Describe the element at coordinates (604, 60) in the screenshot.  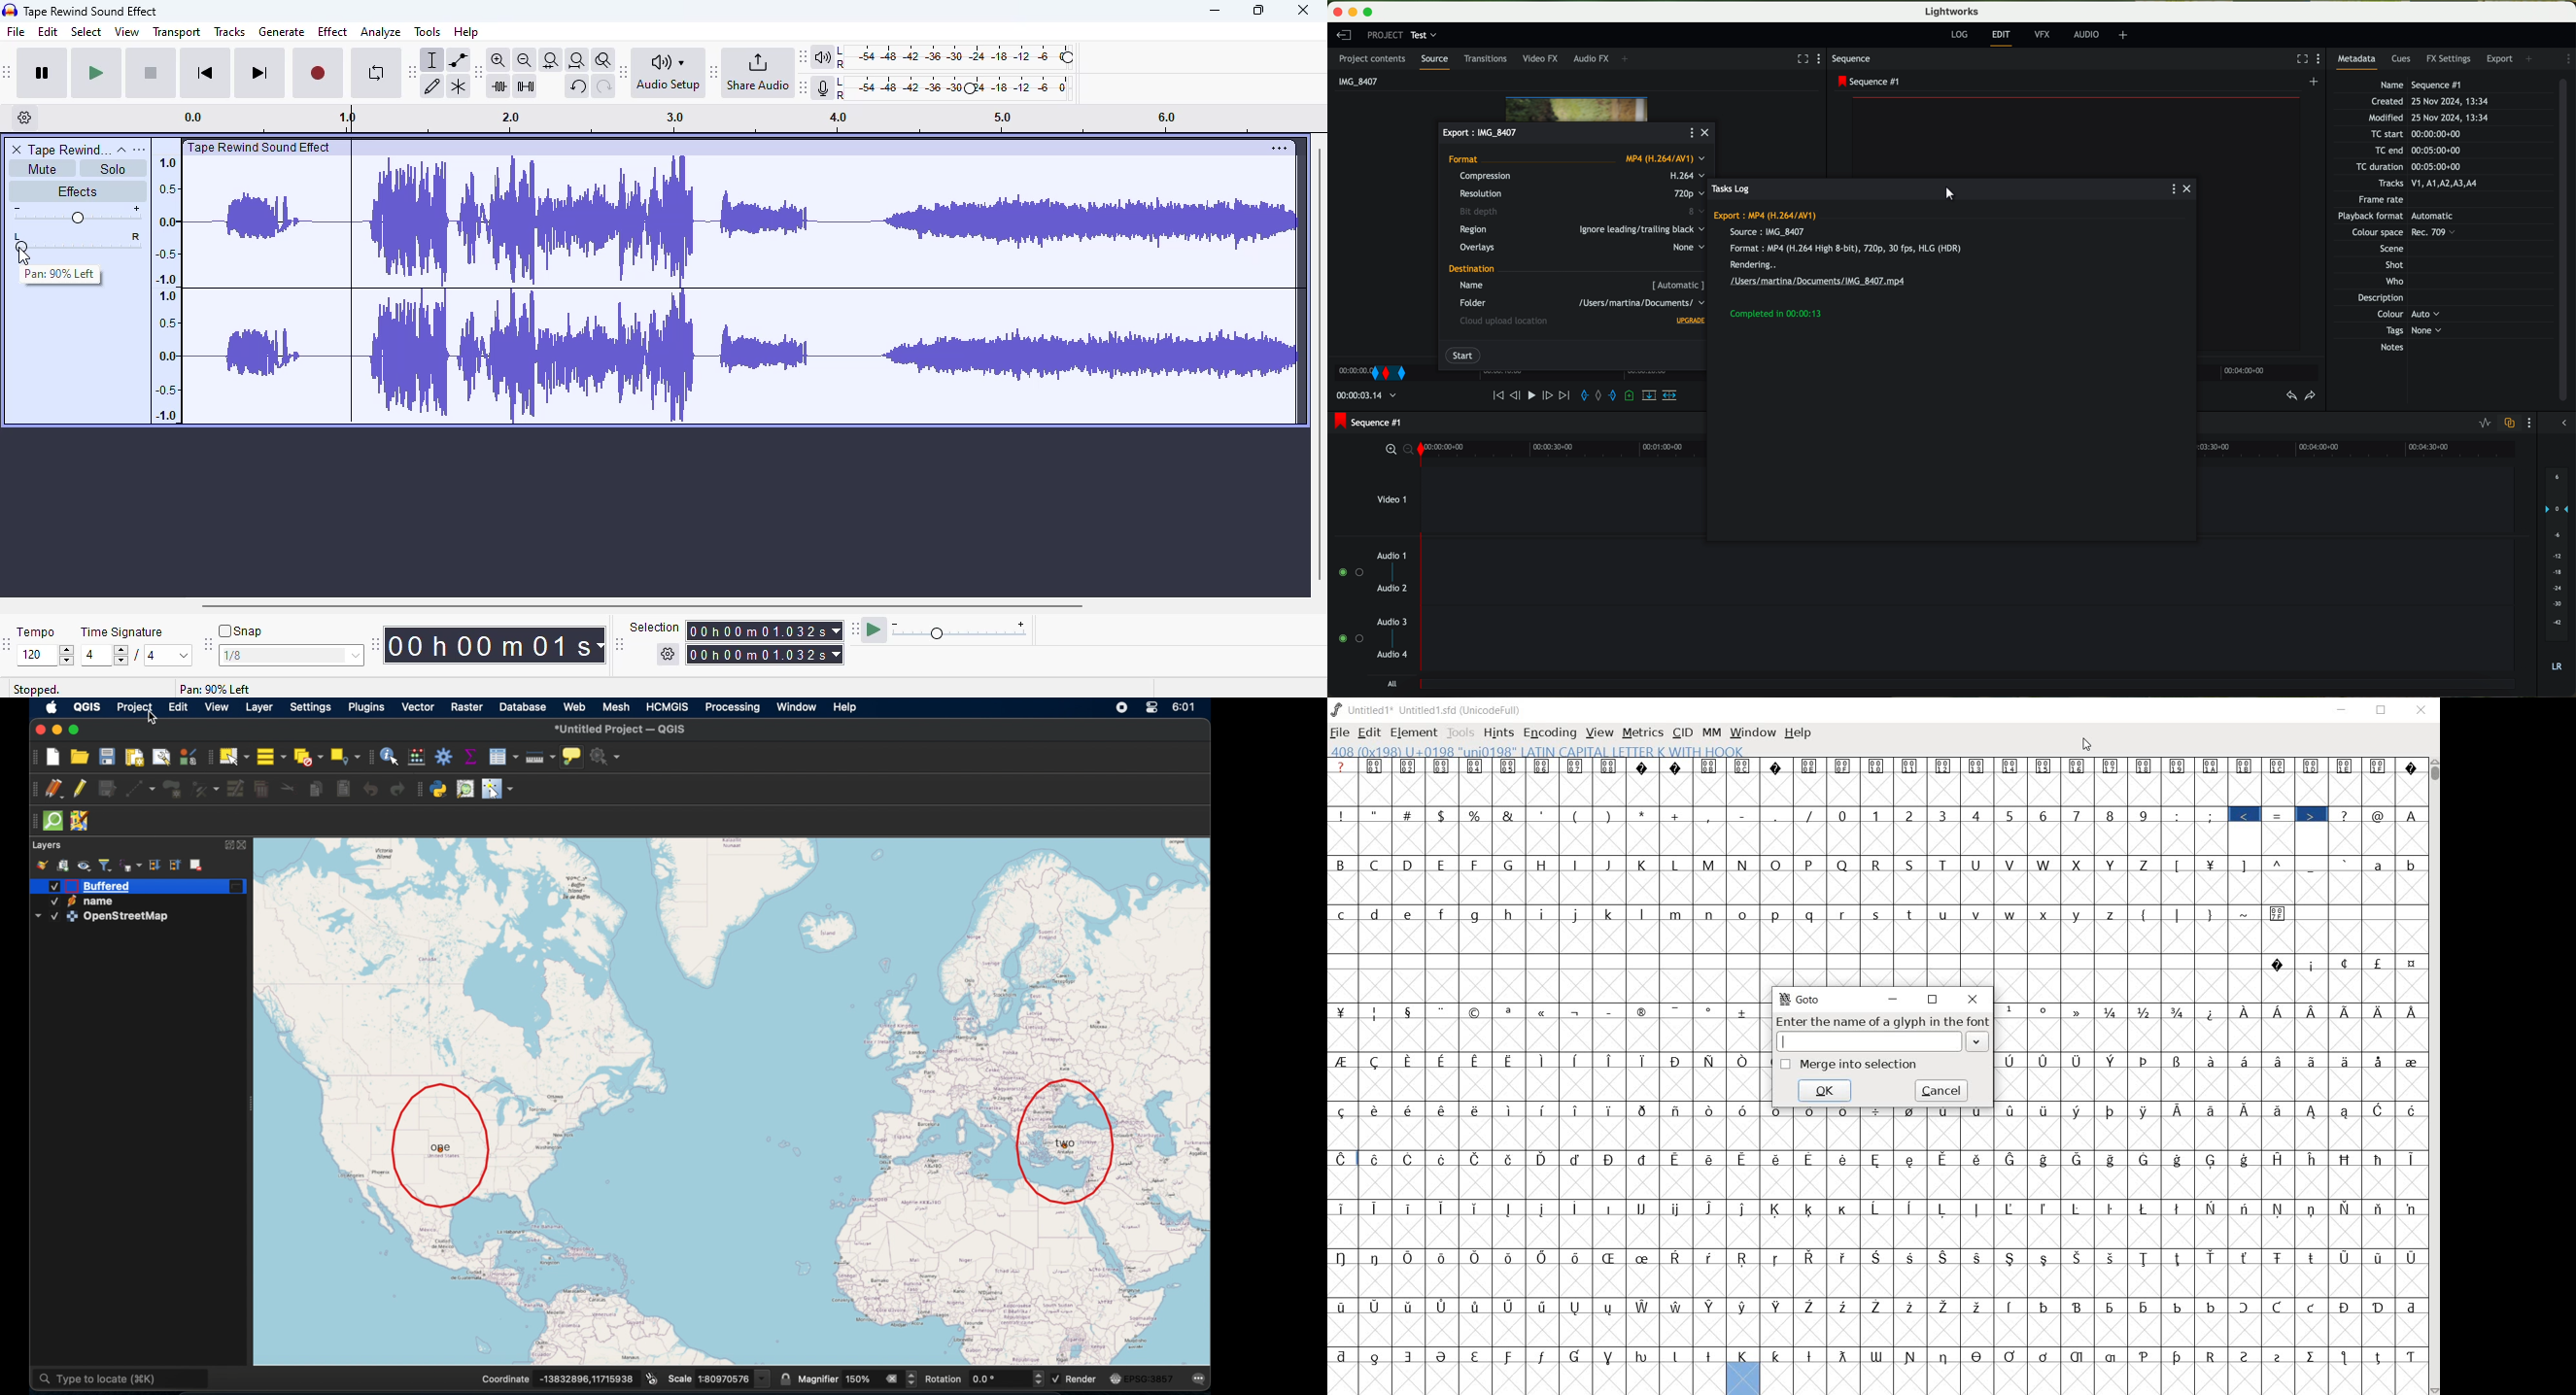
I see `zoom toggle shift` at that location.